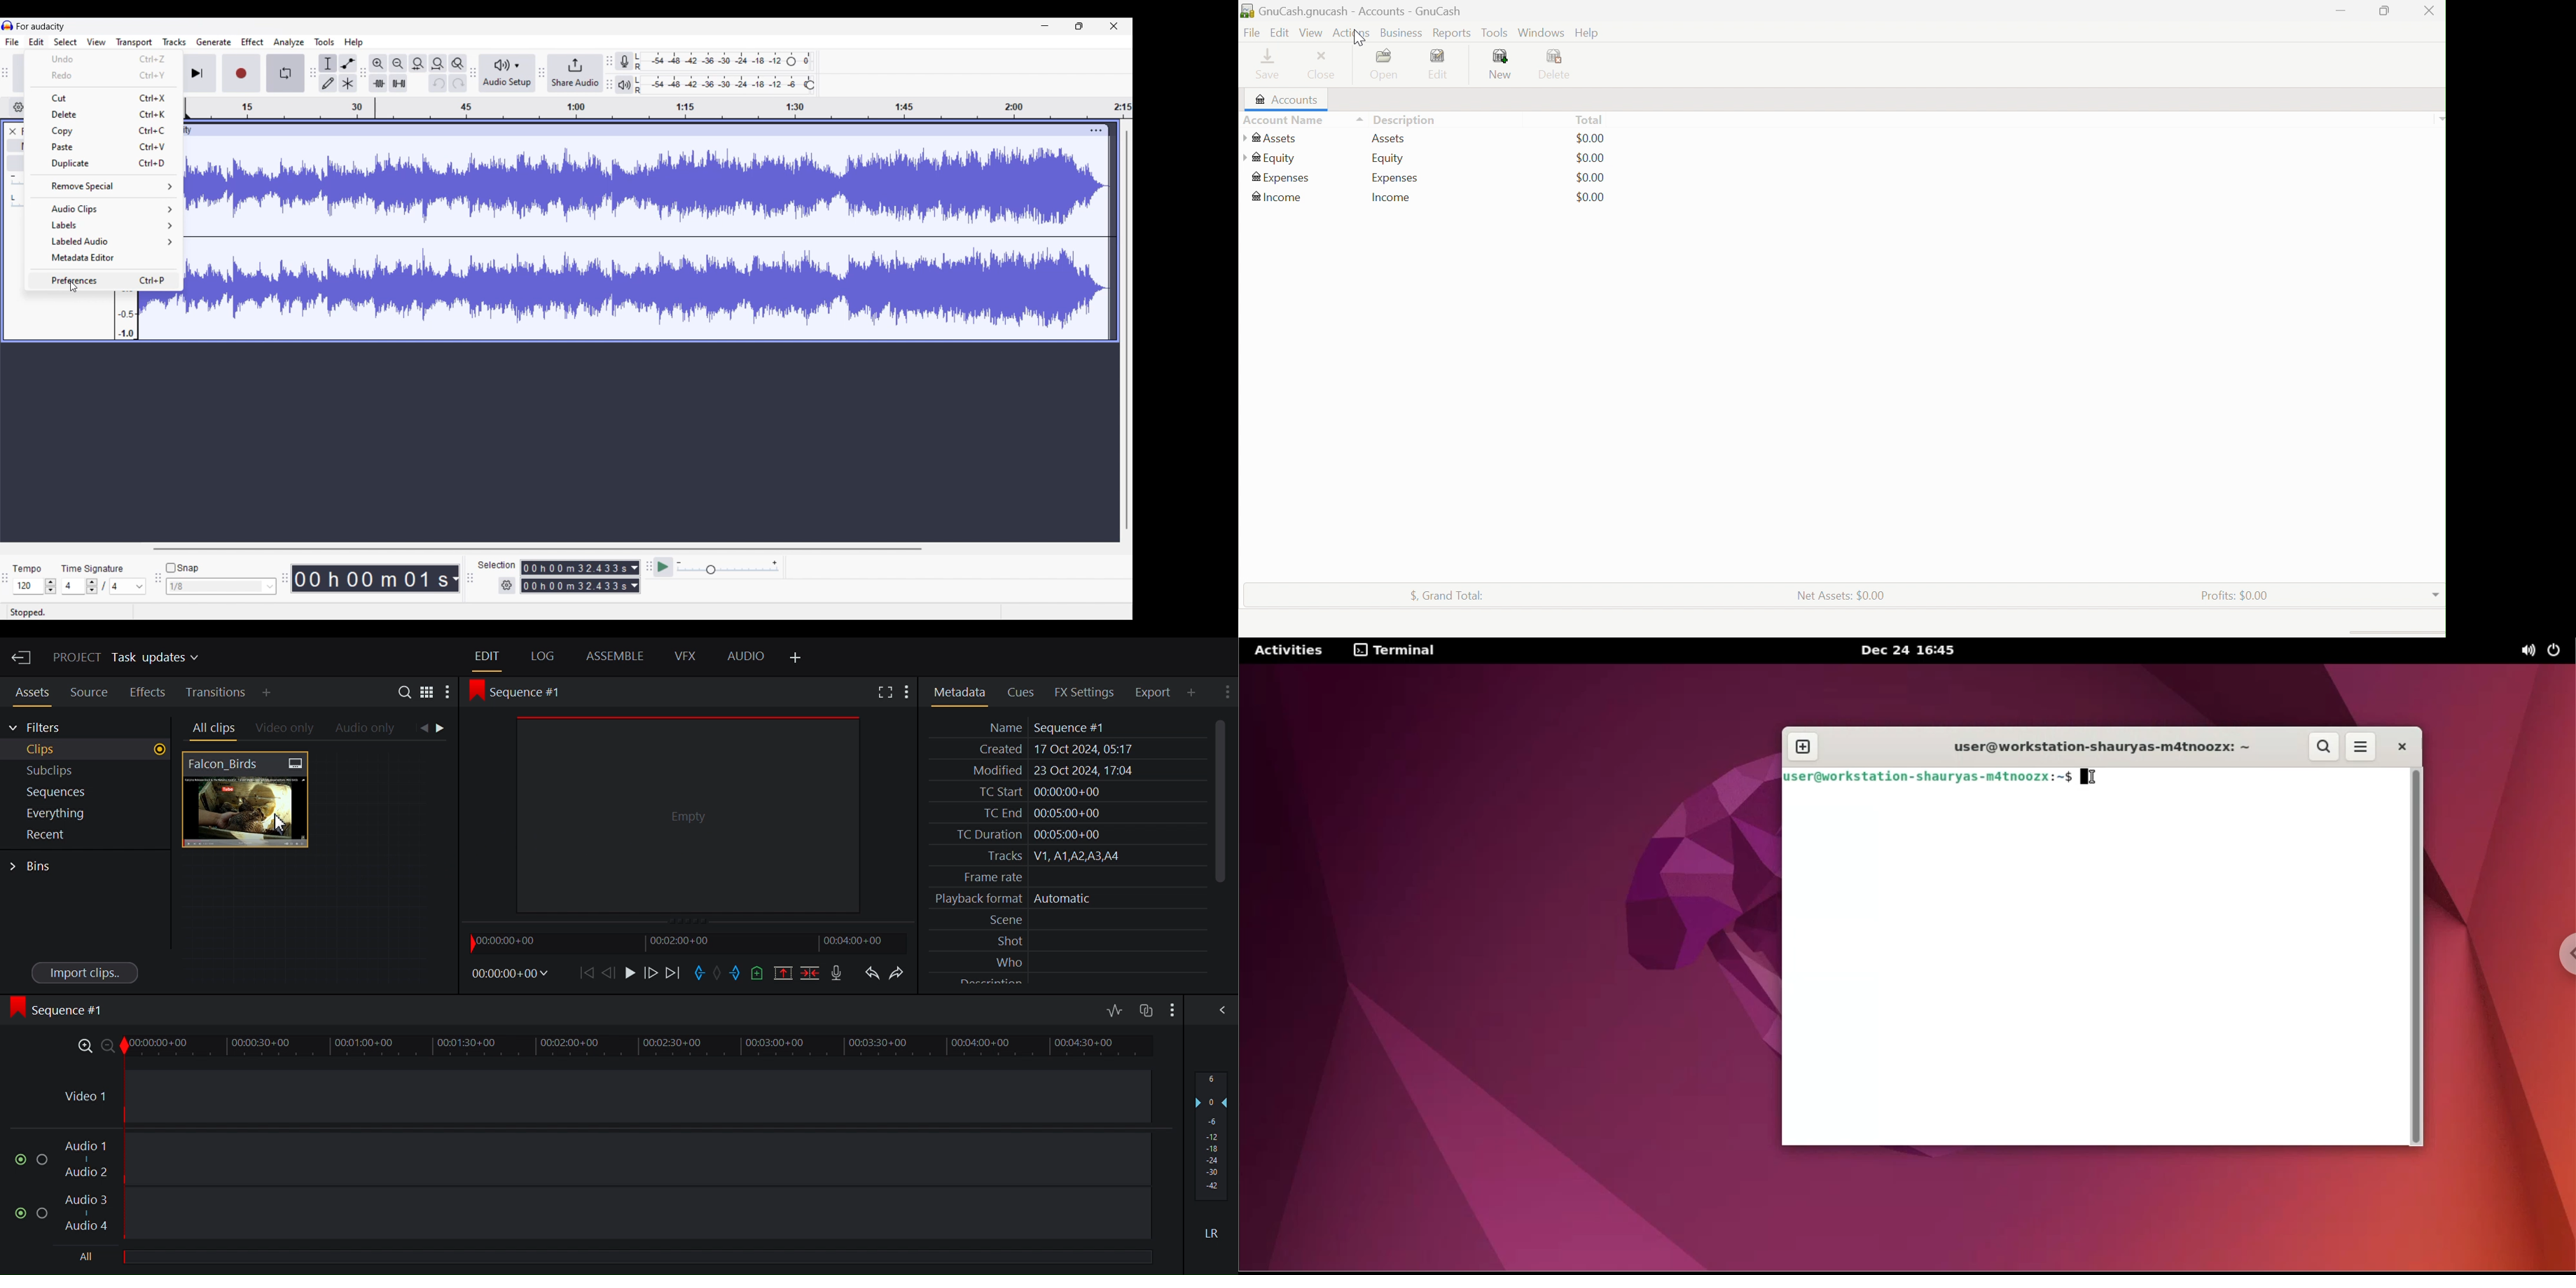 This screenshot has width=2576, height=1288. Describe the element at coordinates (1409, 120) in the screenshot. I see `Description` at that location.